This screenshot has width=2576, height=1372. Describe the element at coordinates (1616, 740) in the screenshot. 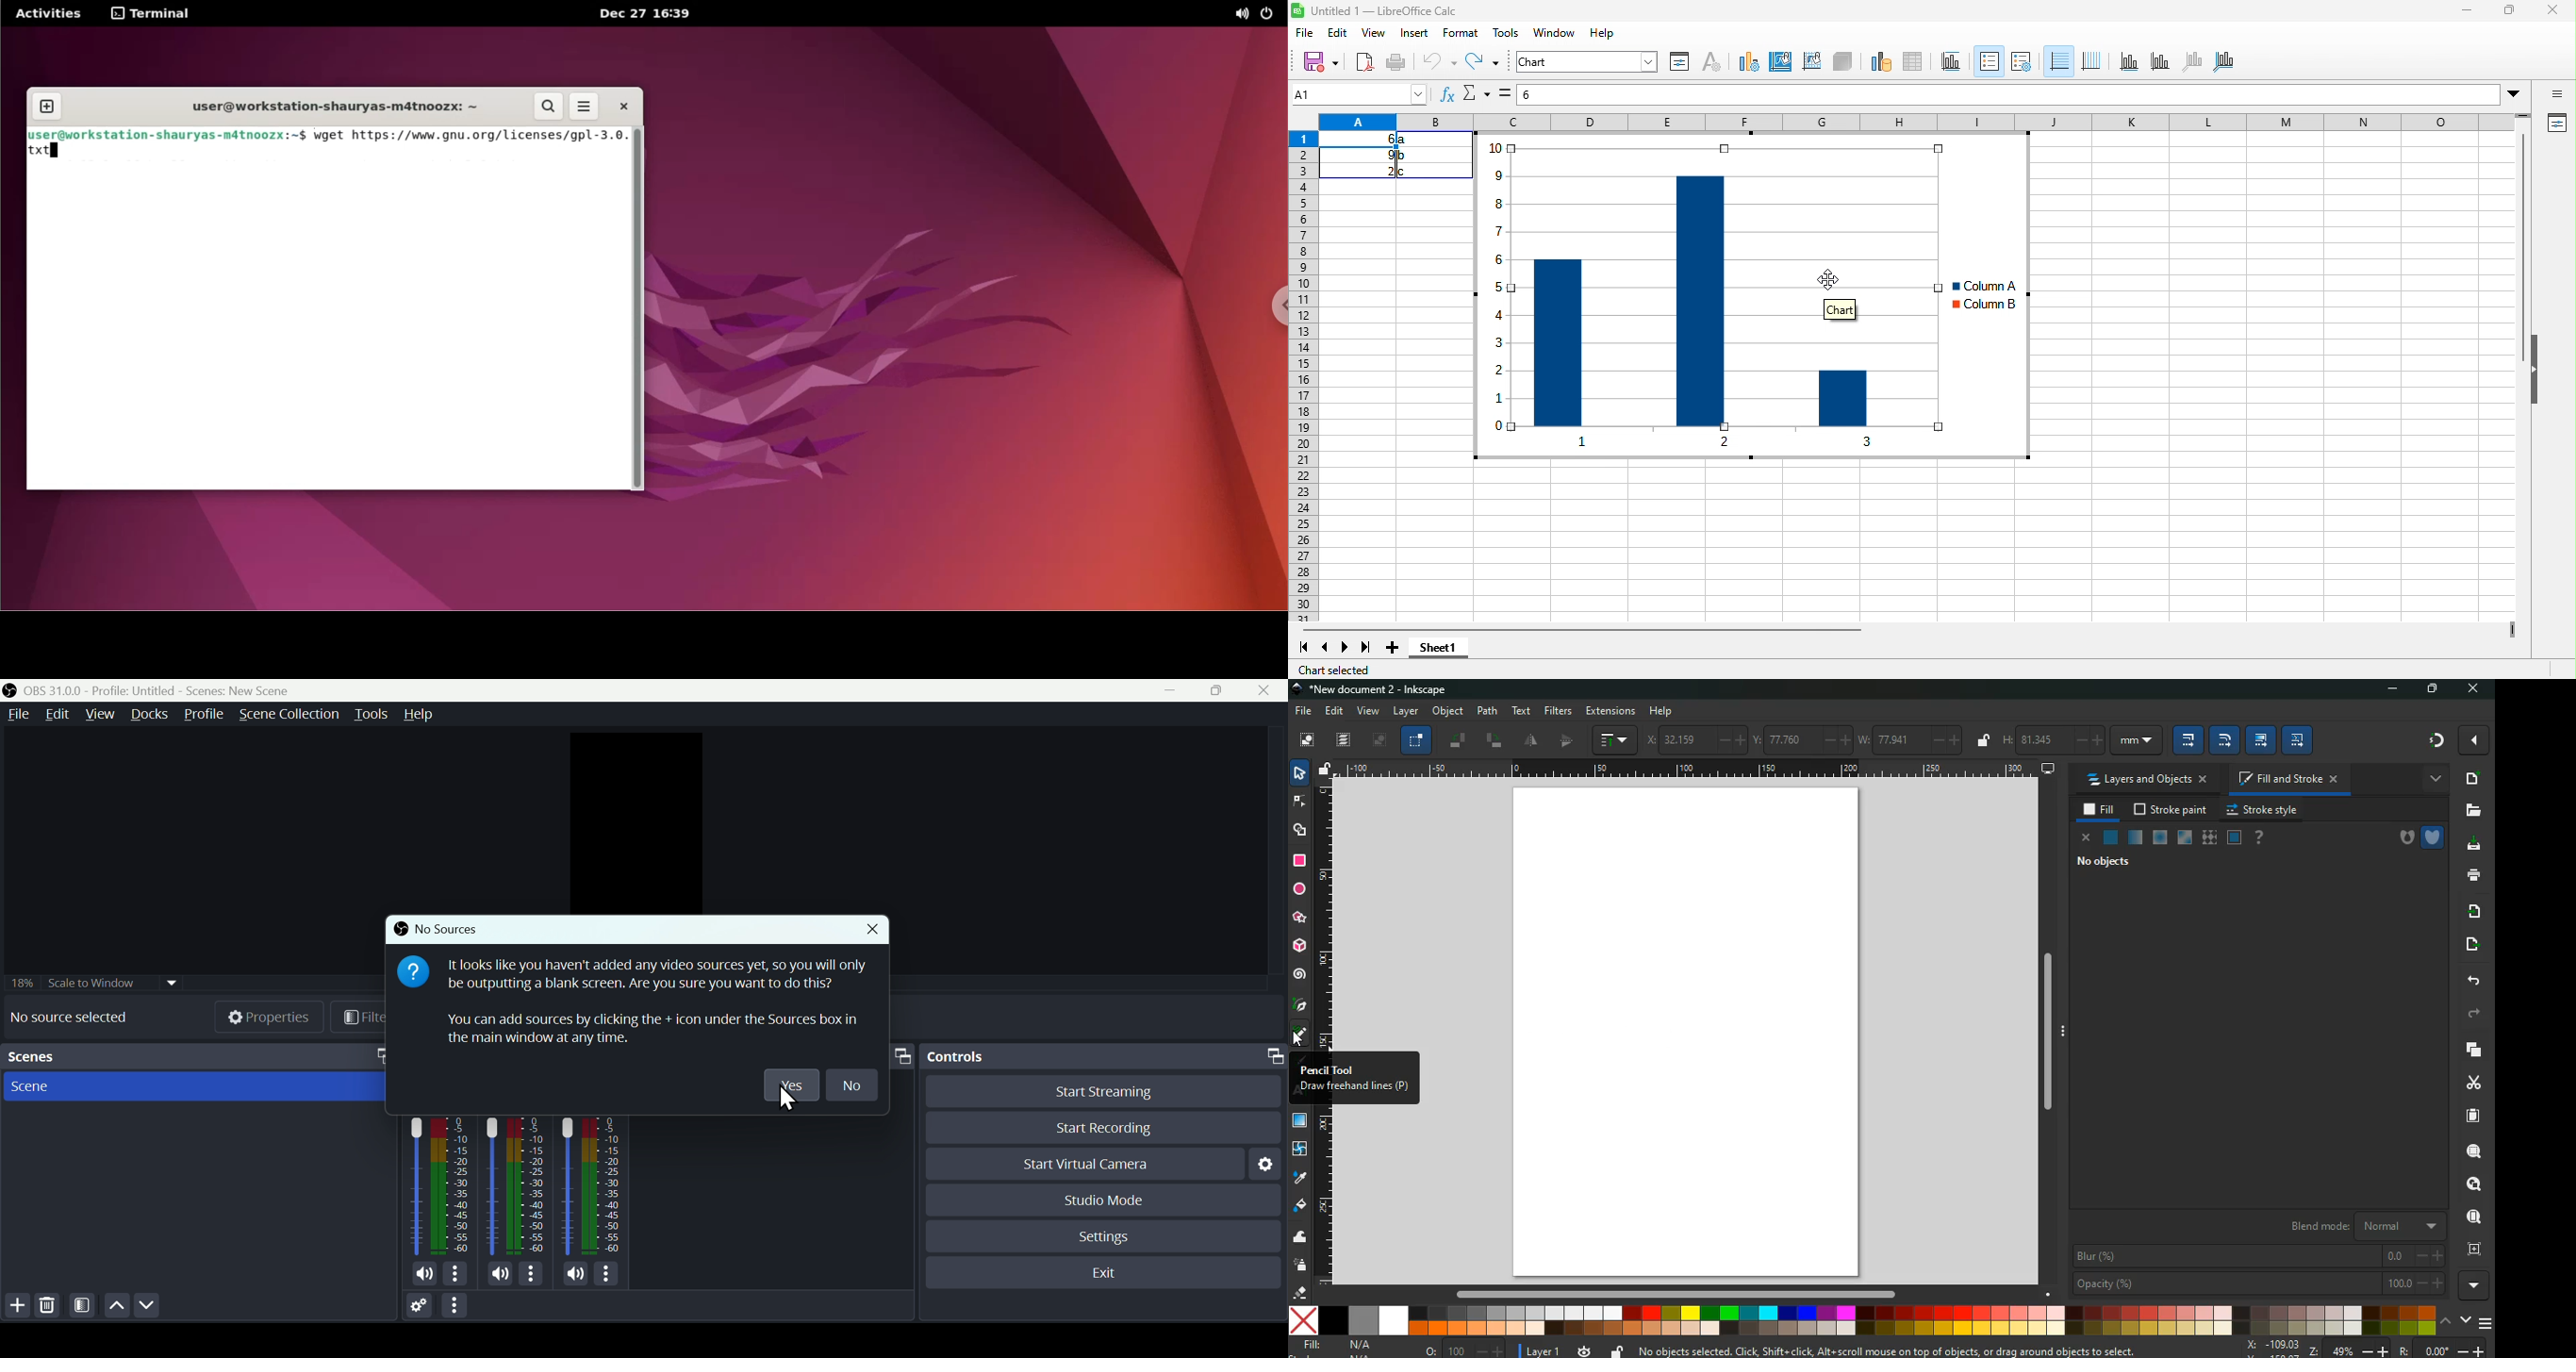

I see `graph` at that location.